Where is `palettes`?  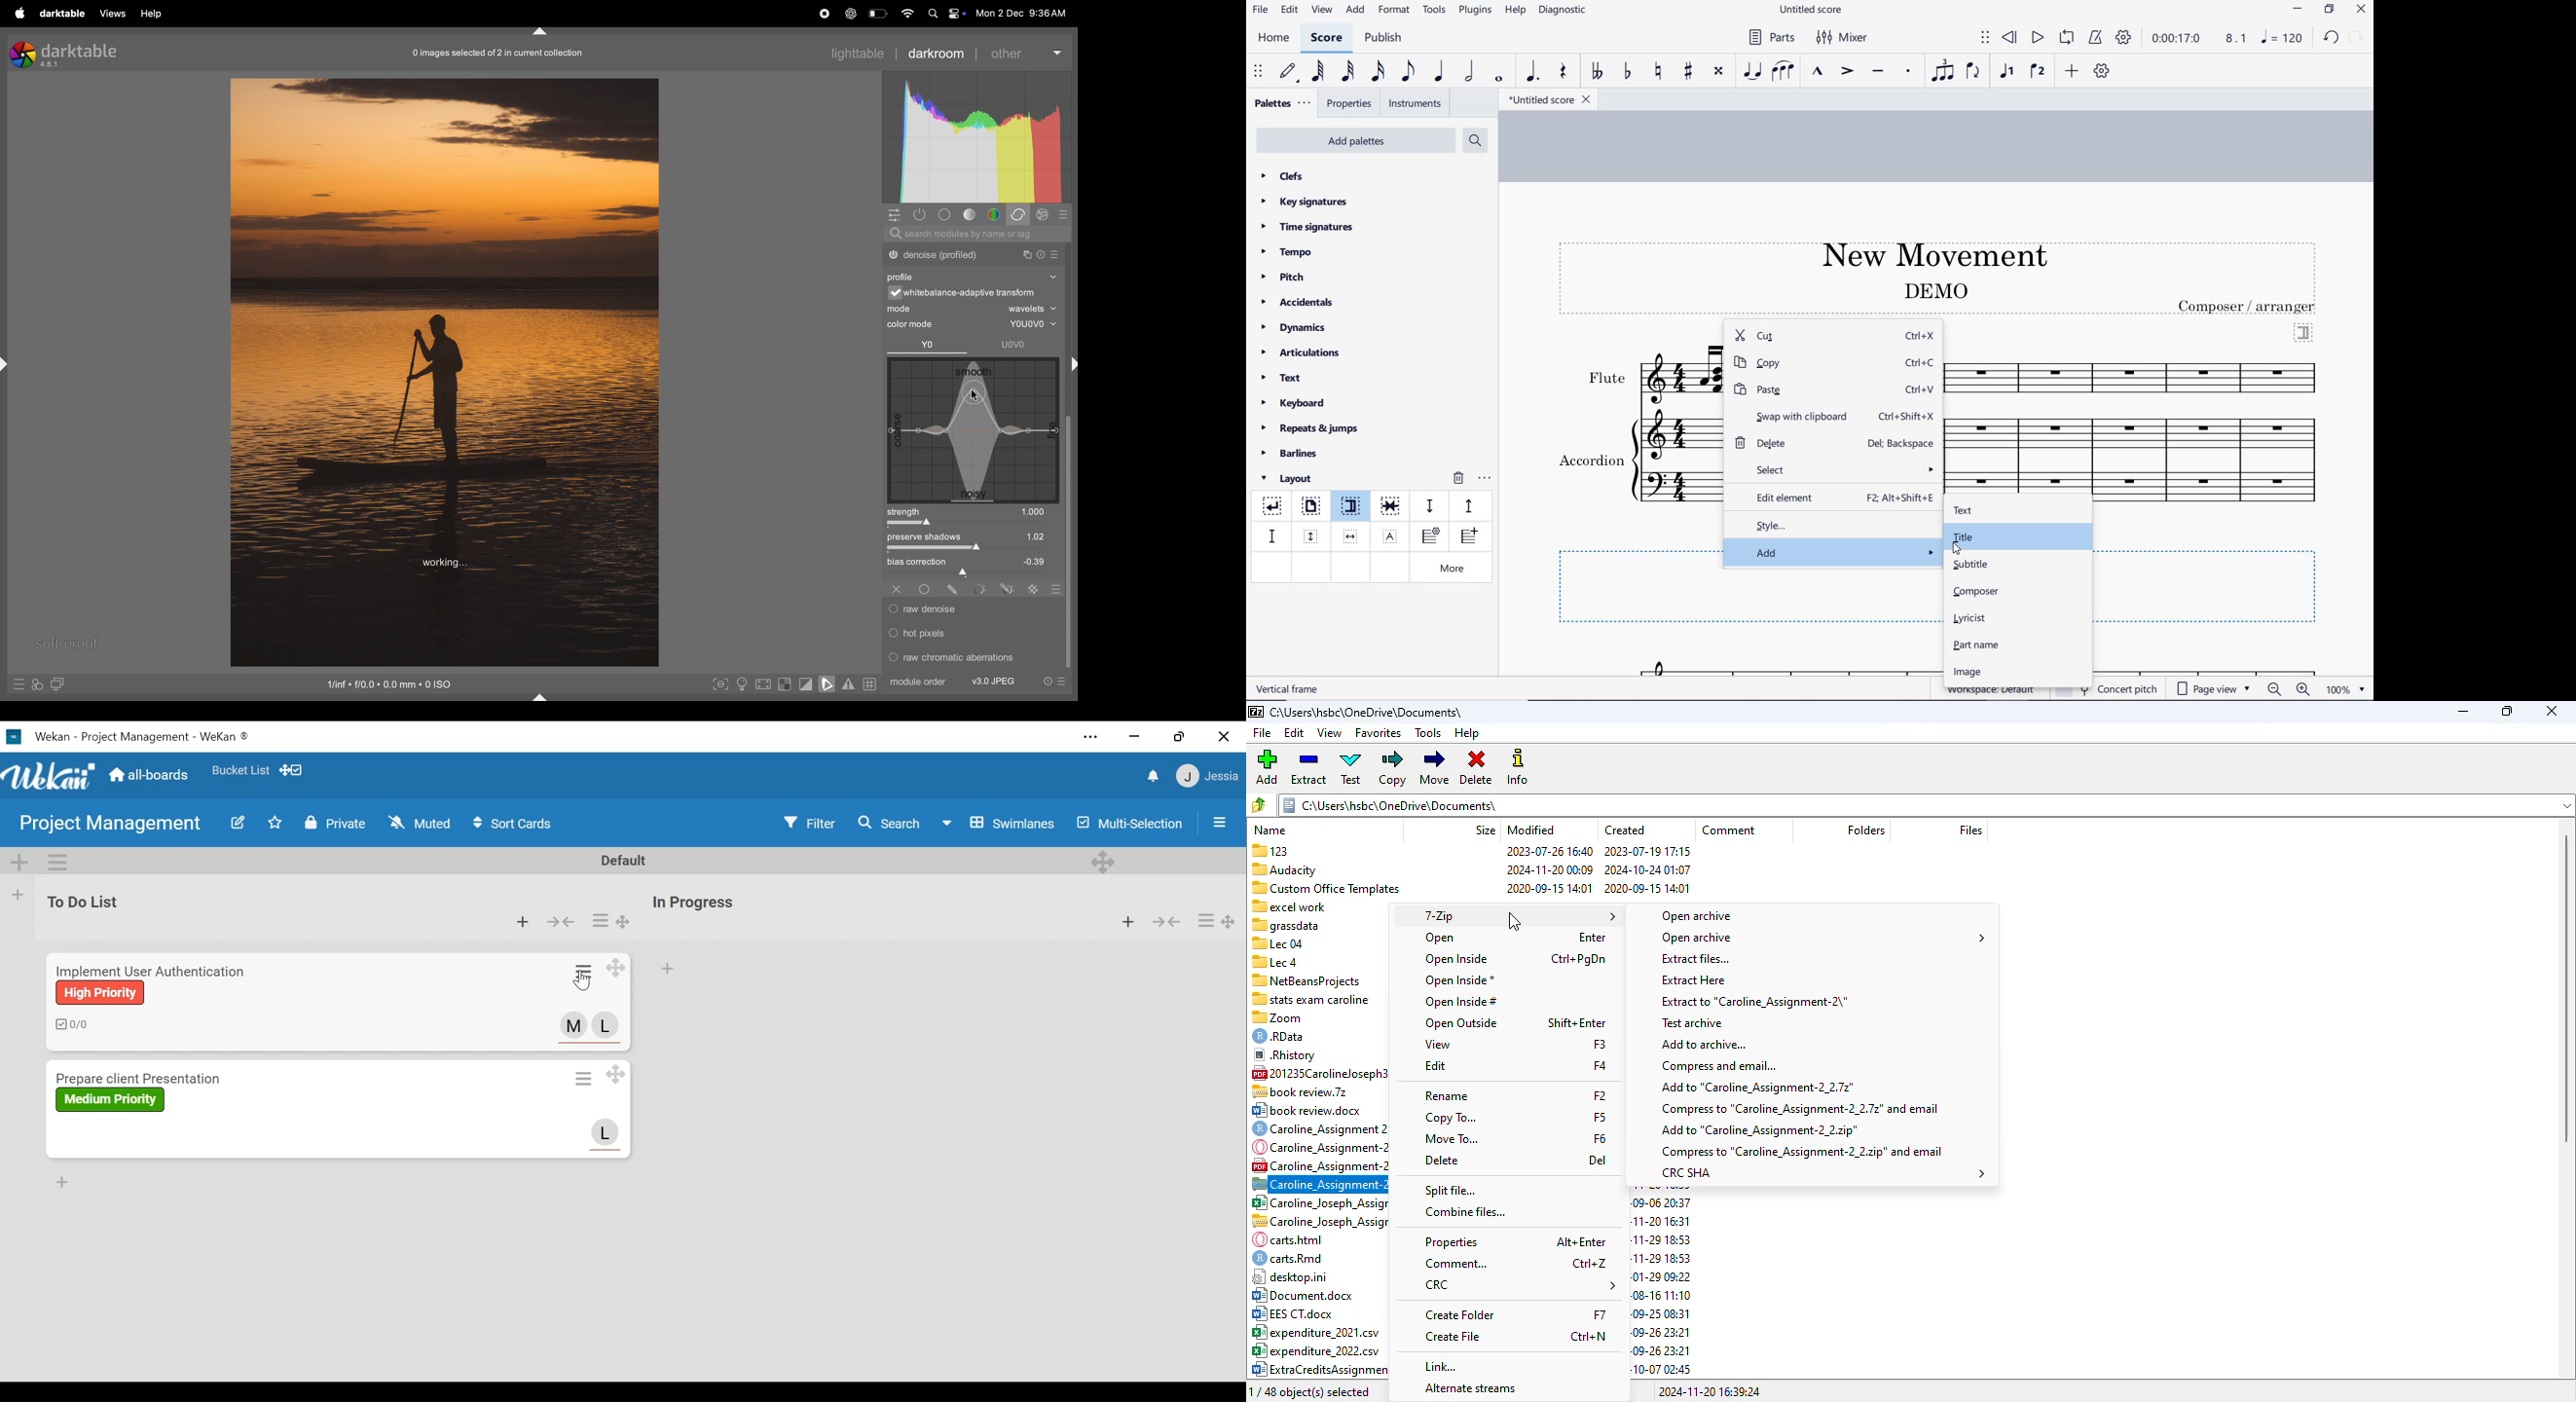
palettes is located at coordinates (1281, 104).